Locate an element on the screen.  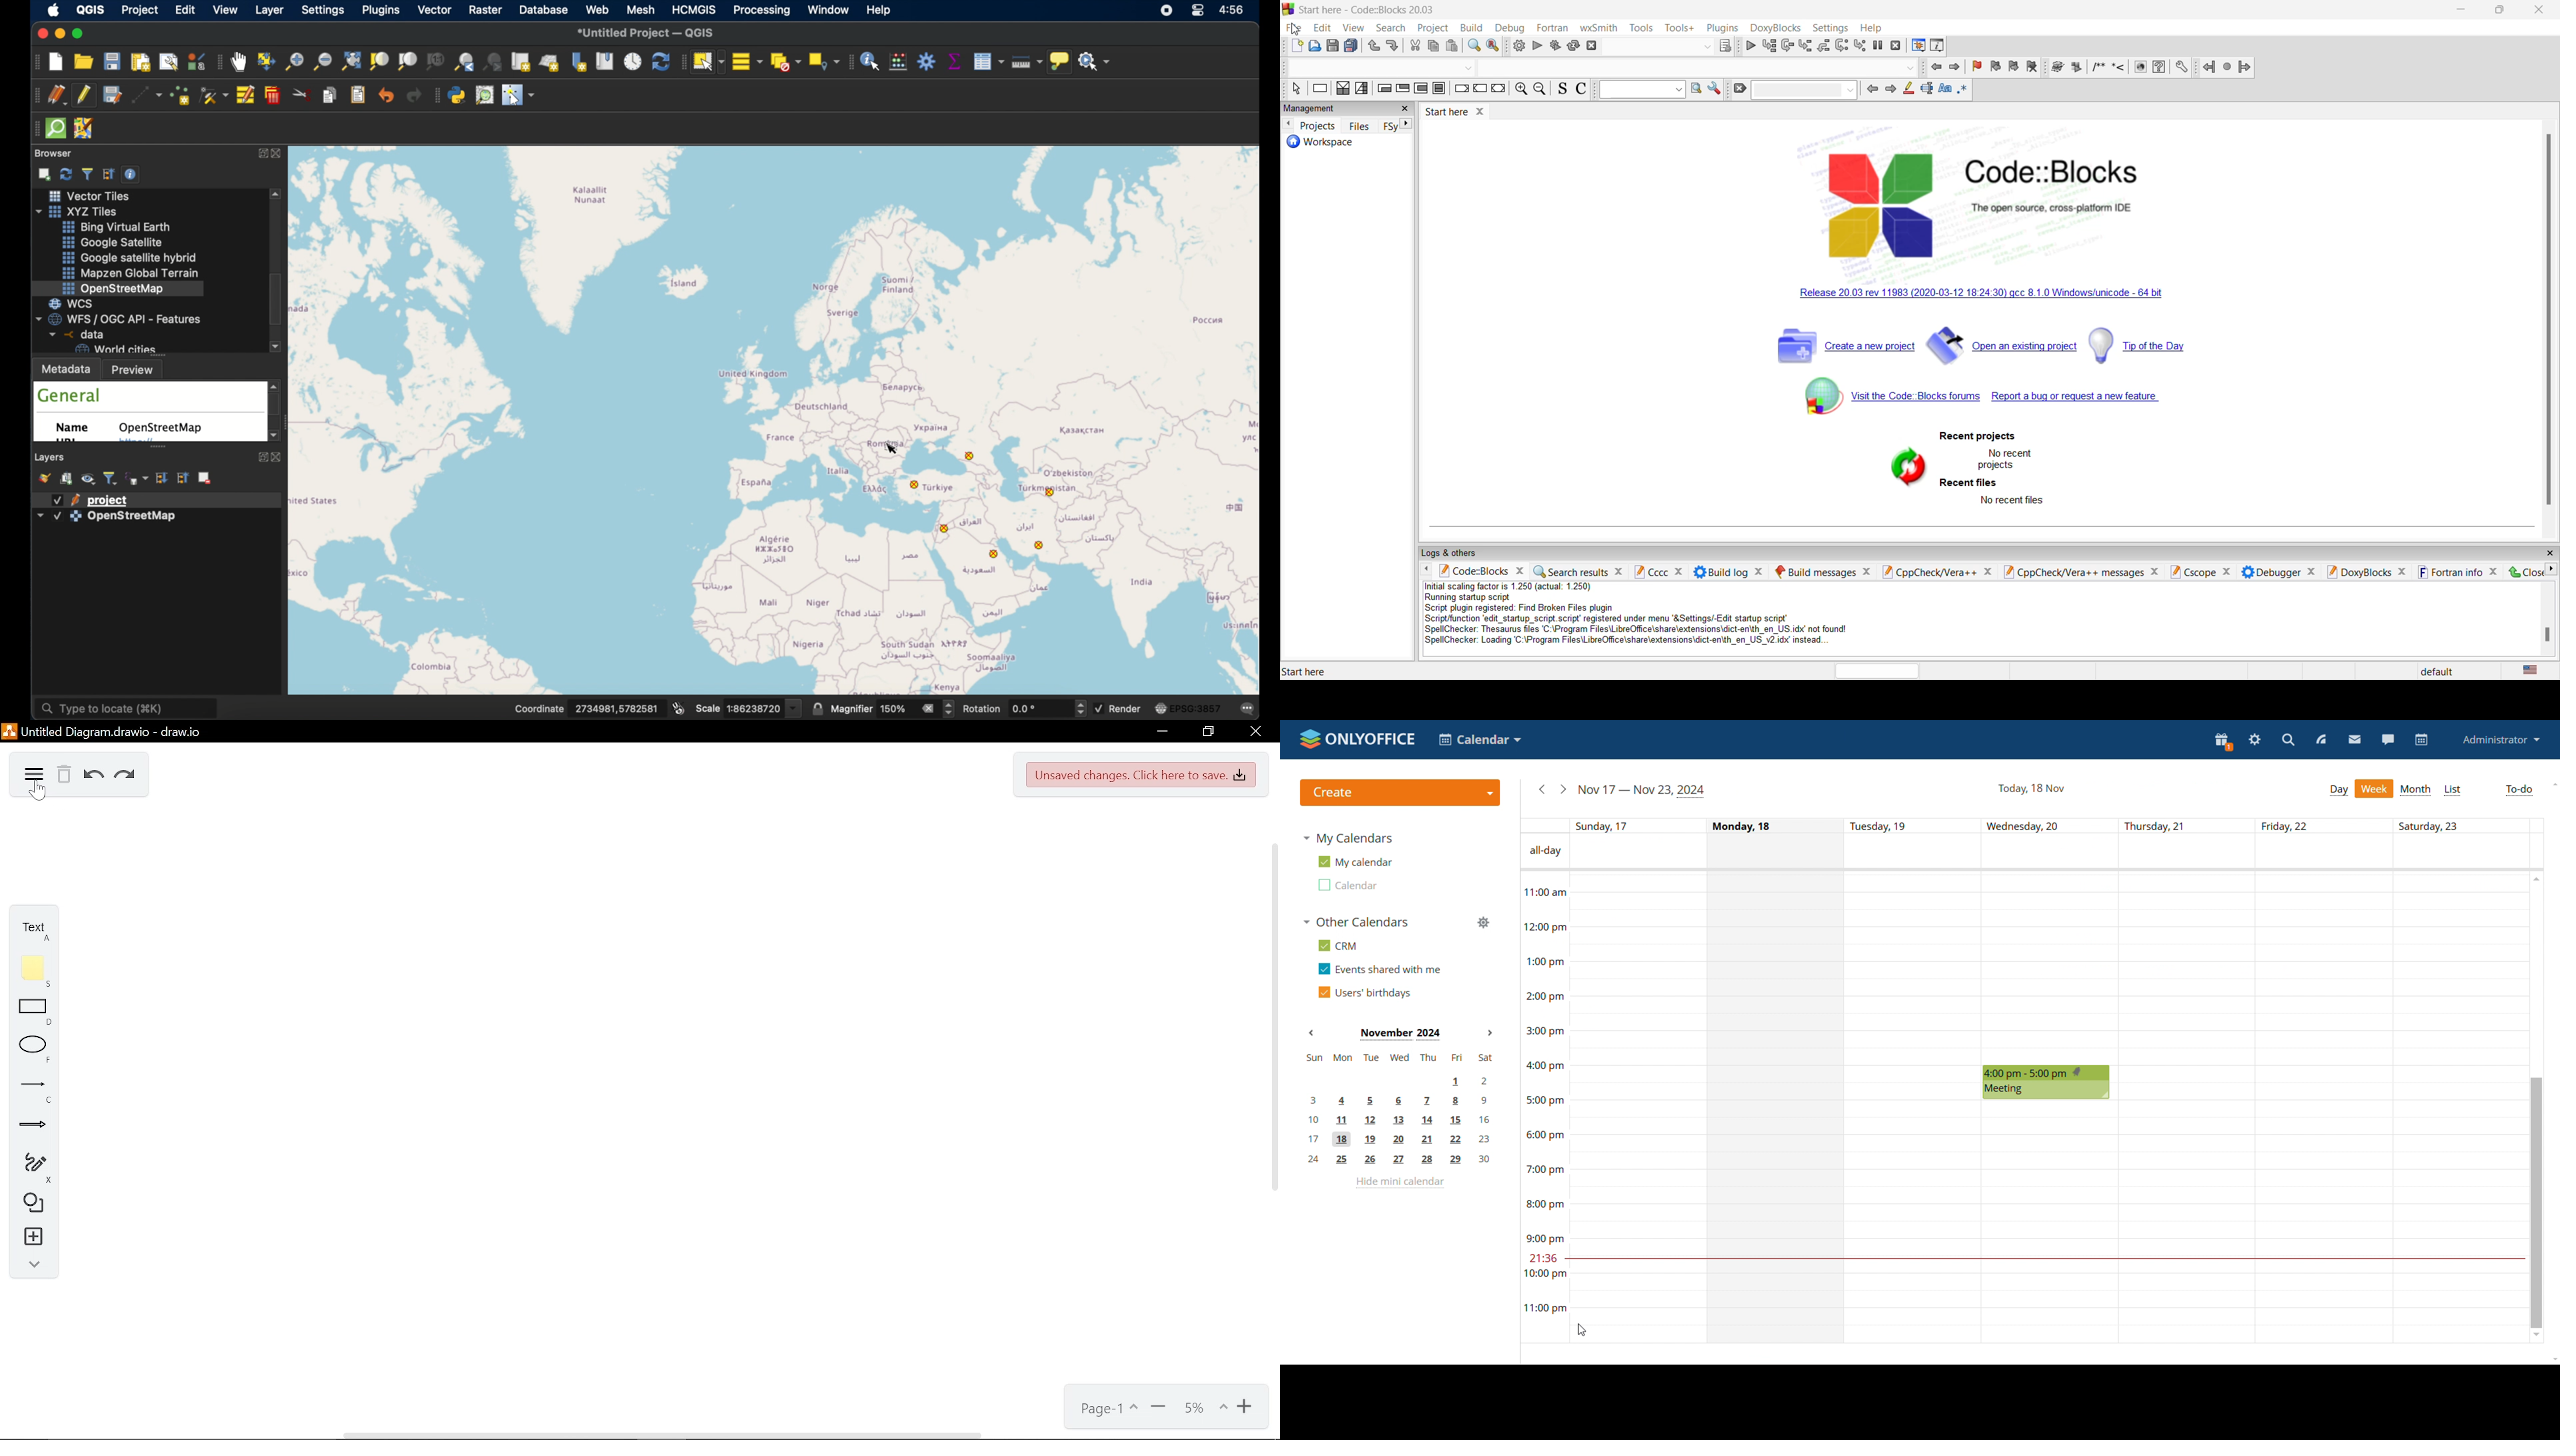
not clickable dropdown is located at coordinates (1909, 67).